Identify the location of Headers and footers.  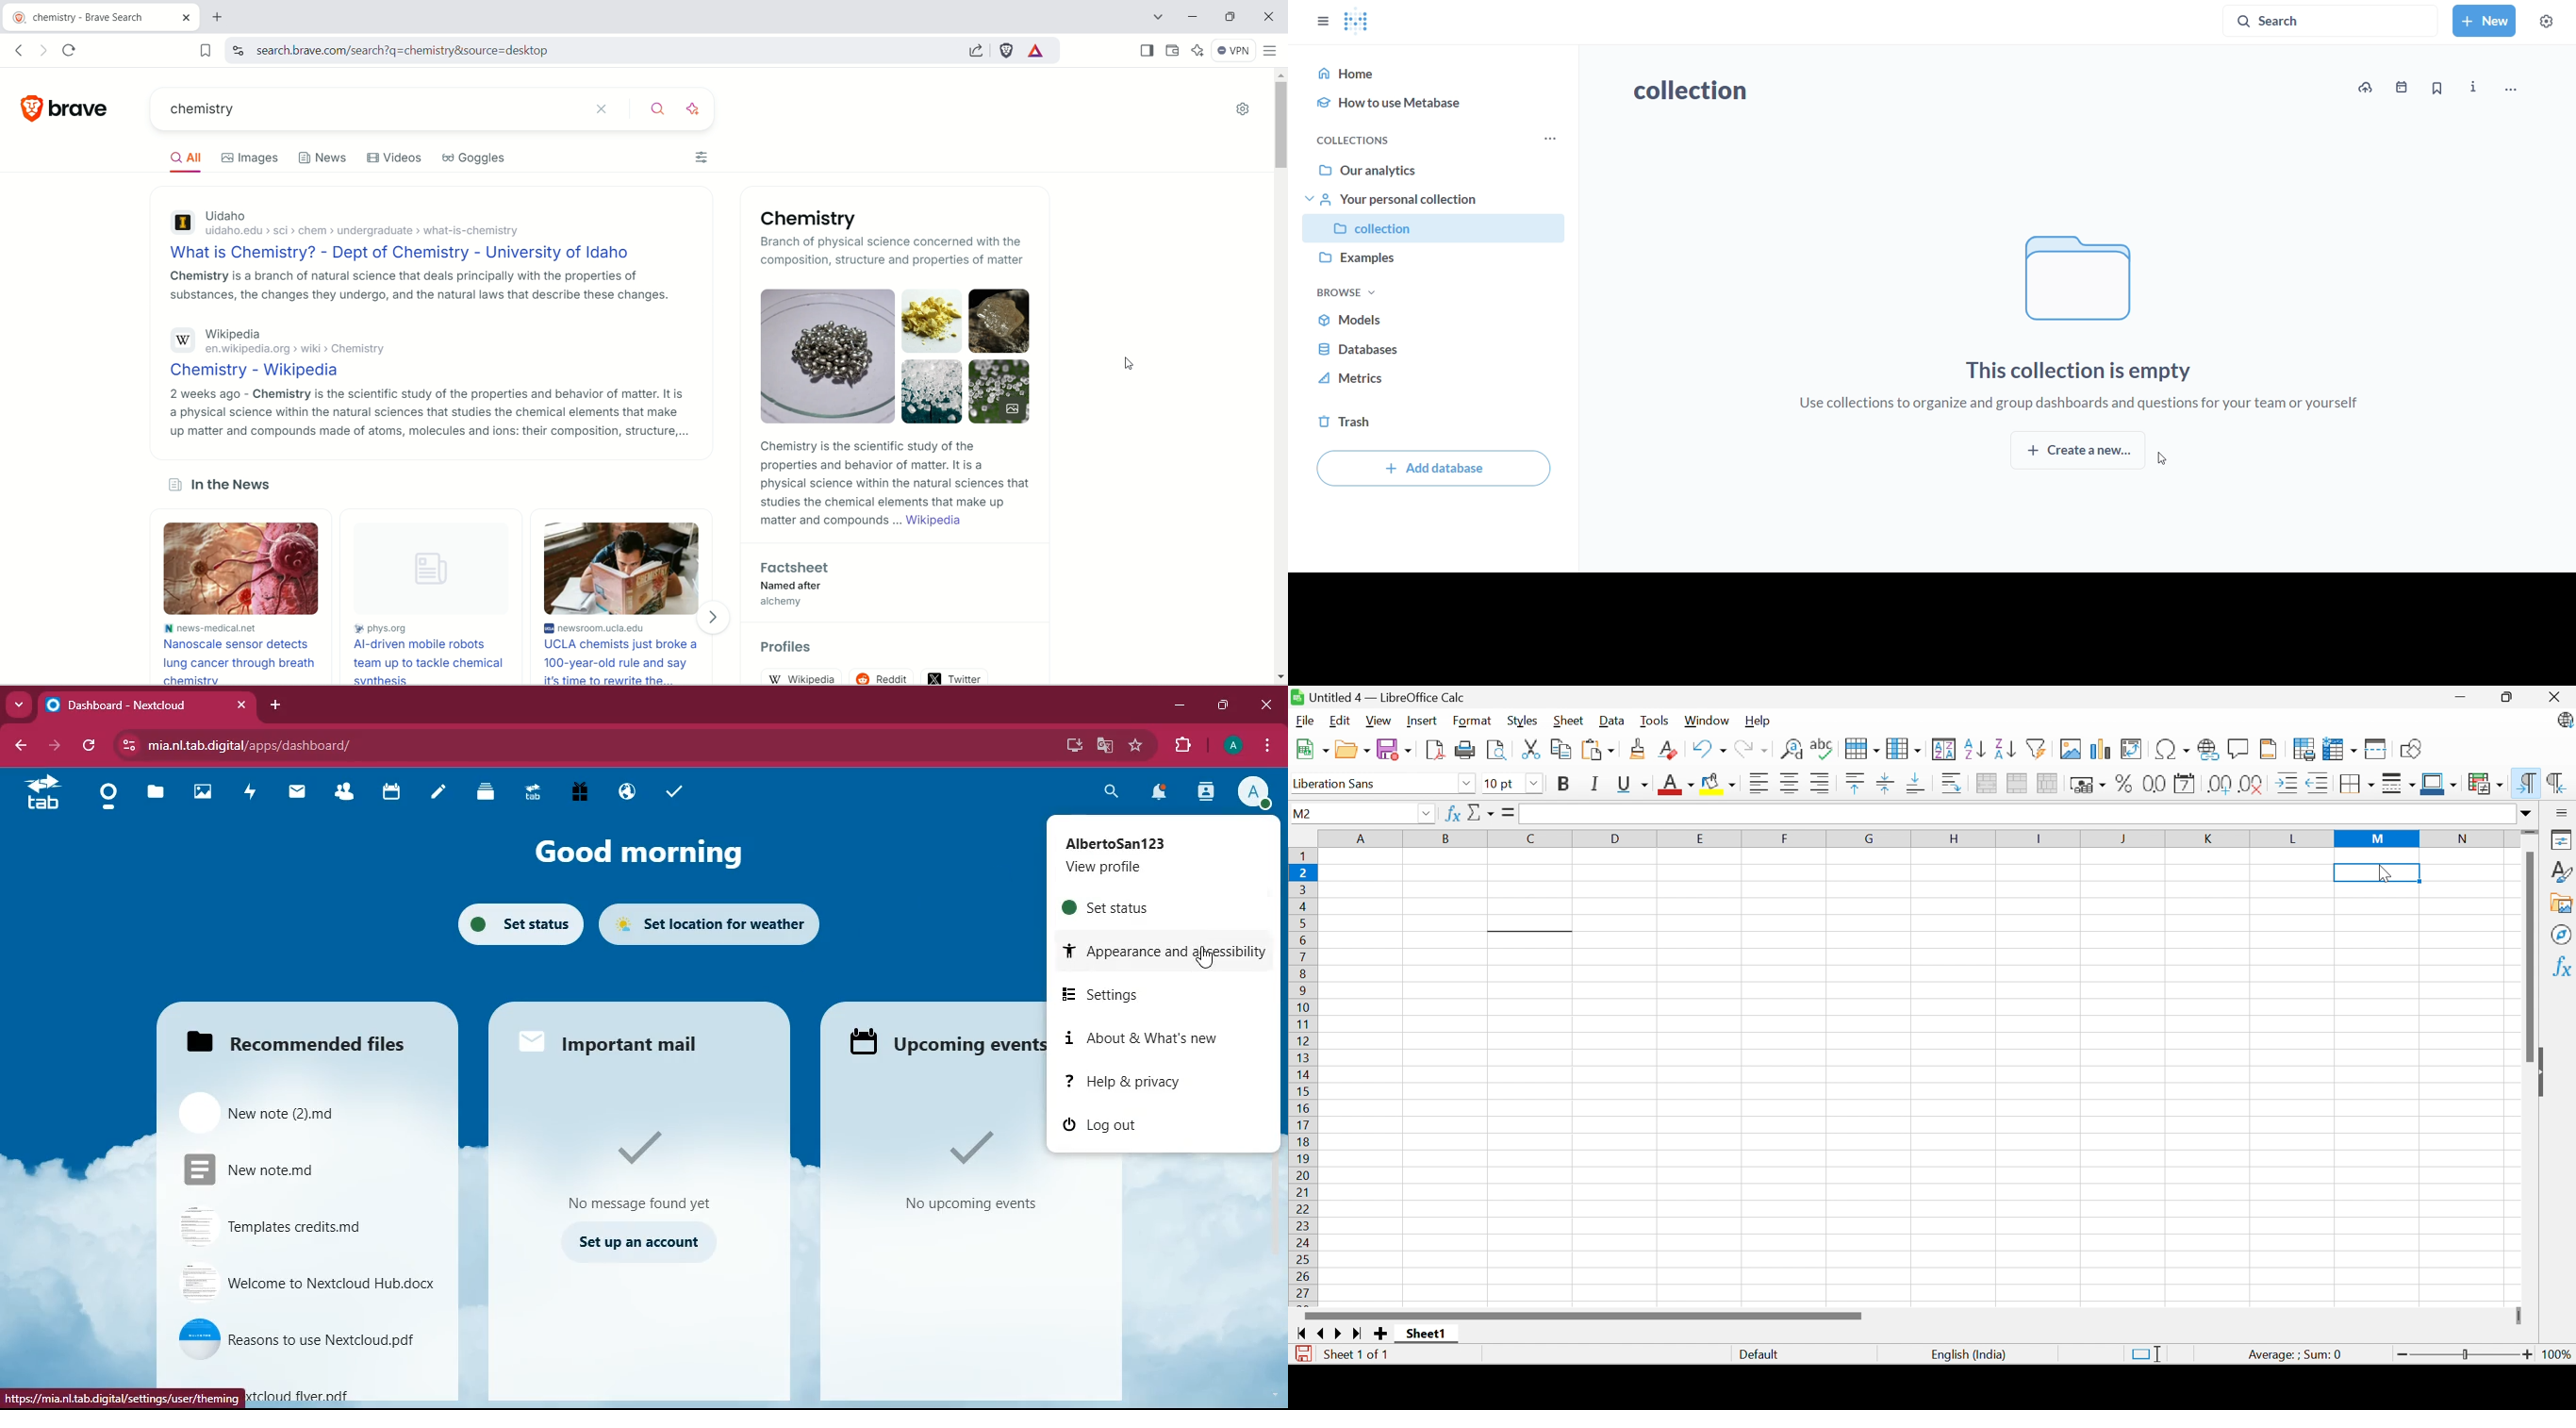
(2268, 748).